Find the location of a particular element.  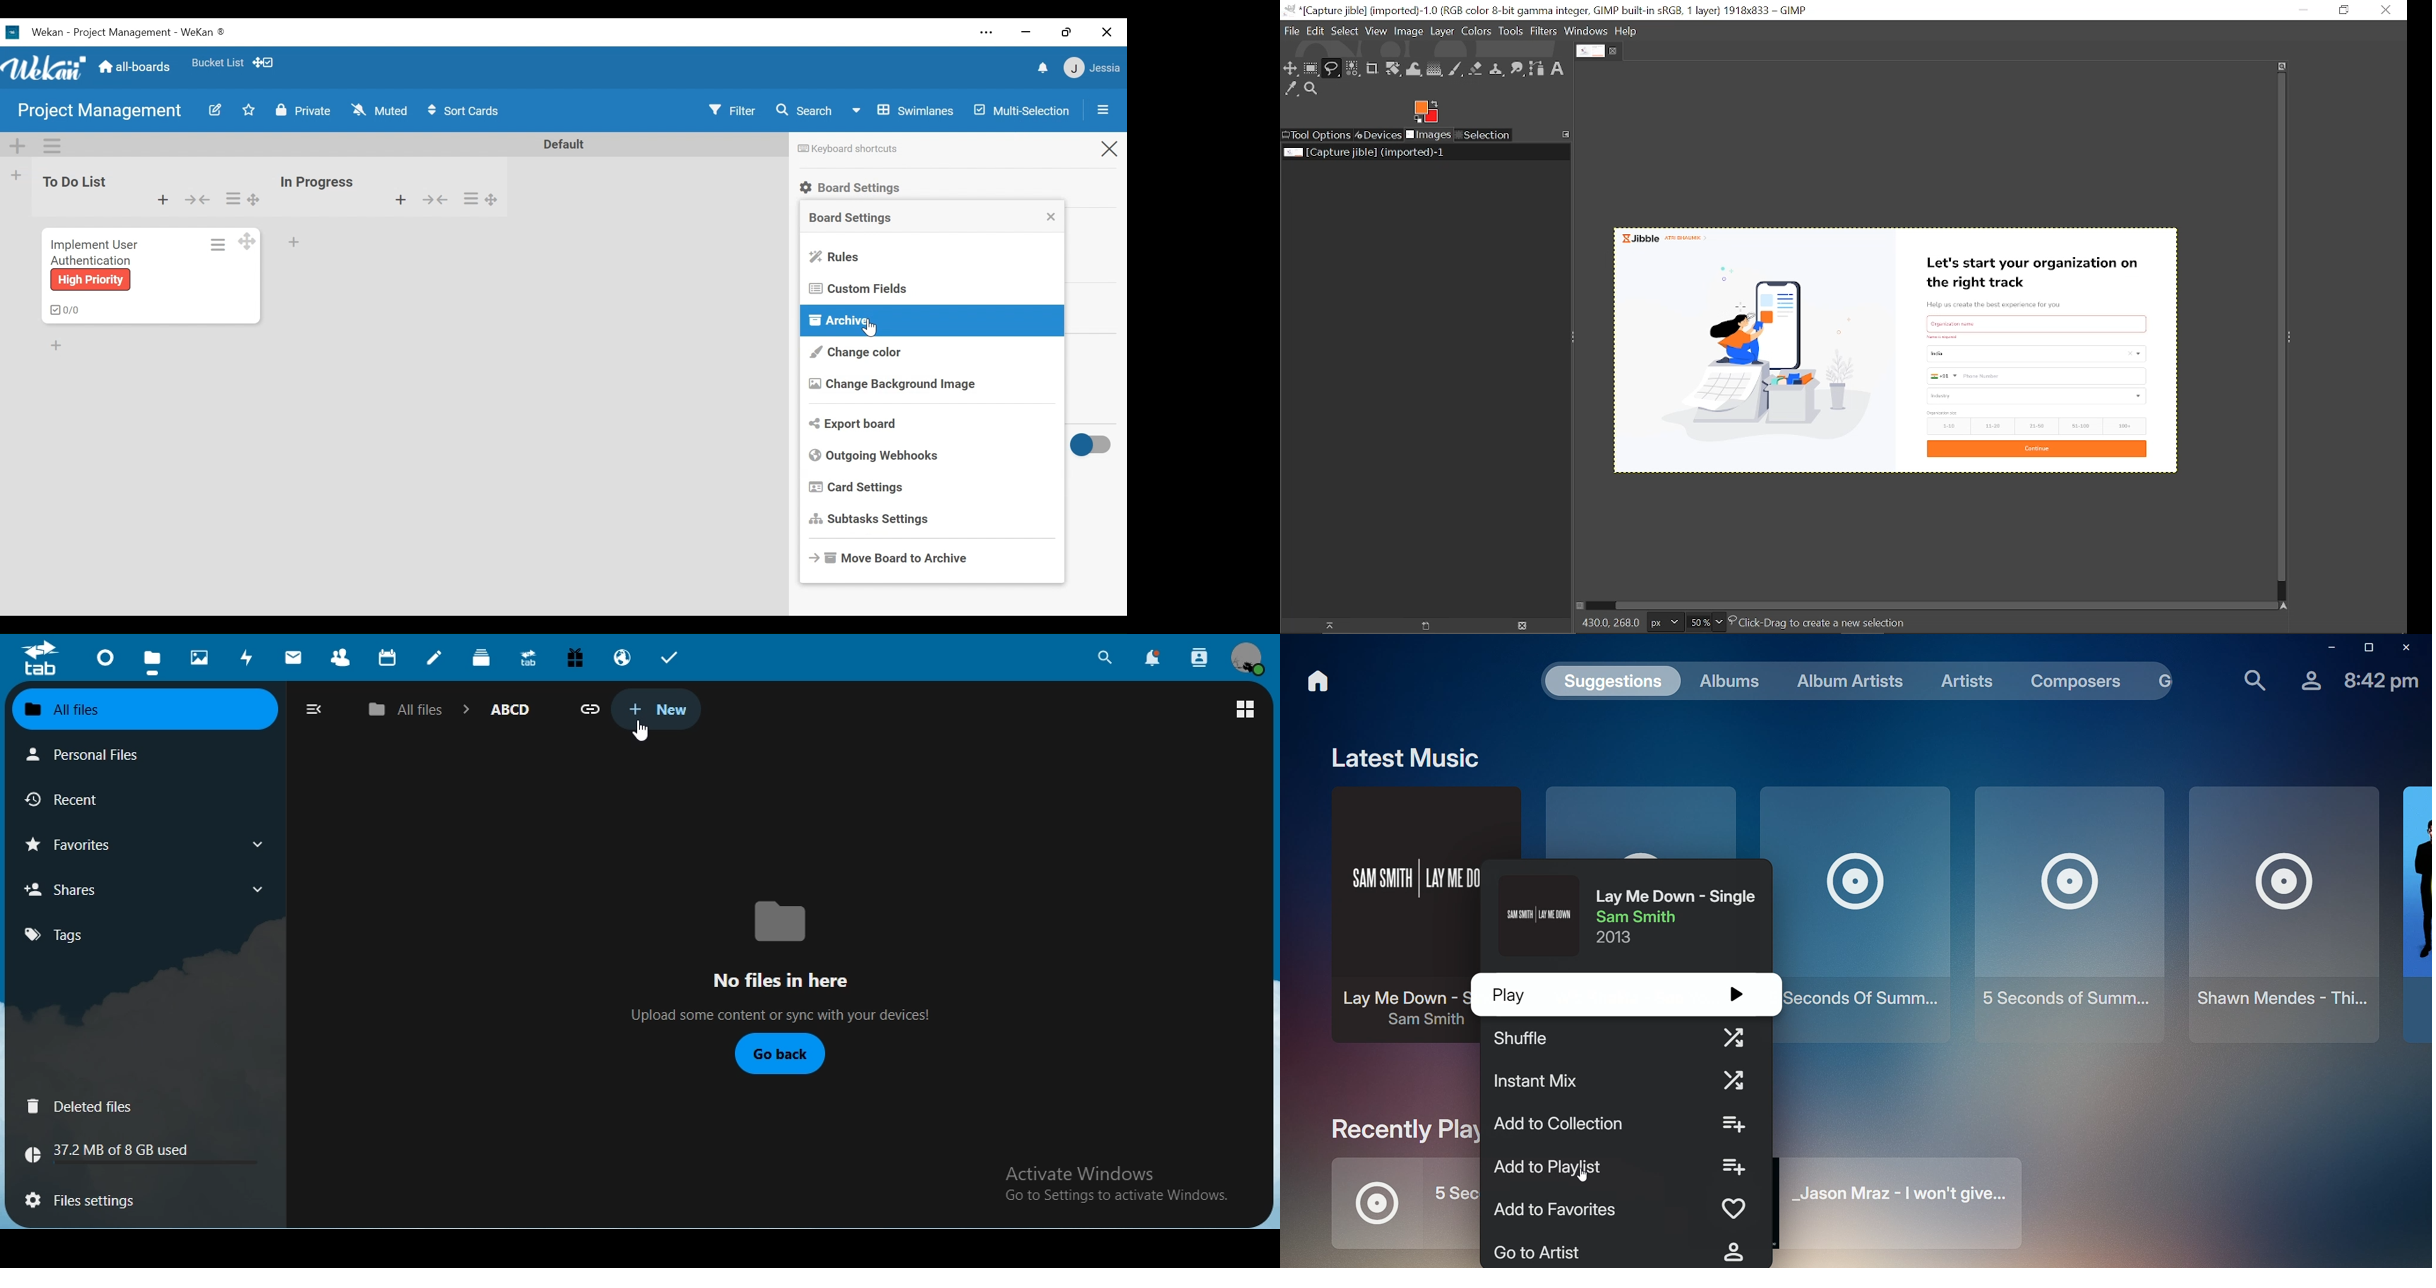

Card actions is located at coordinates (217, 244).